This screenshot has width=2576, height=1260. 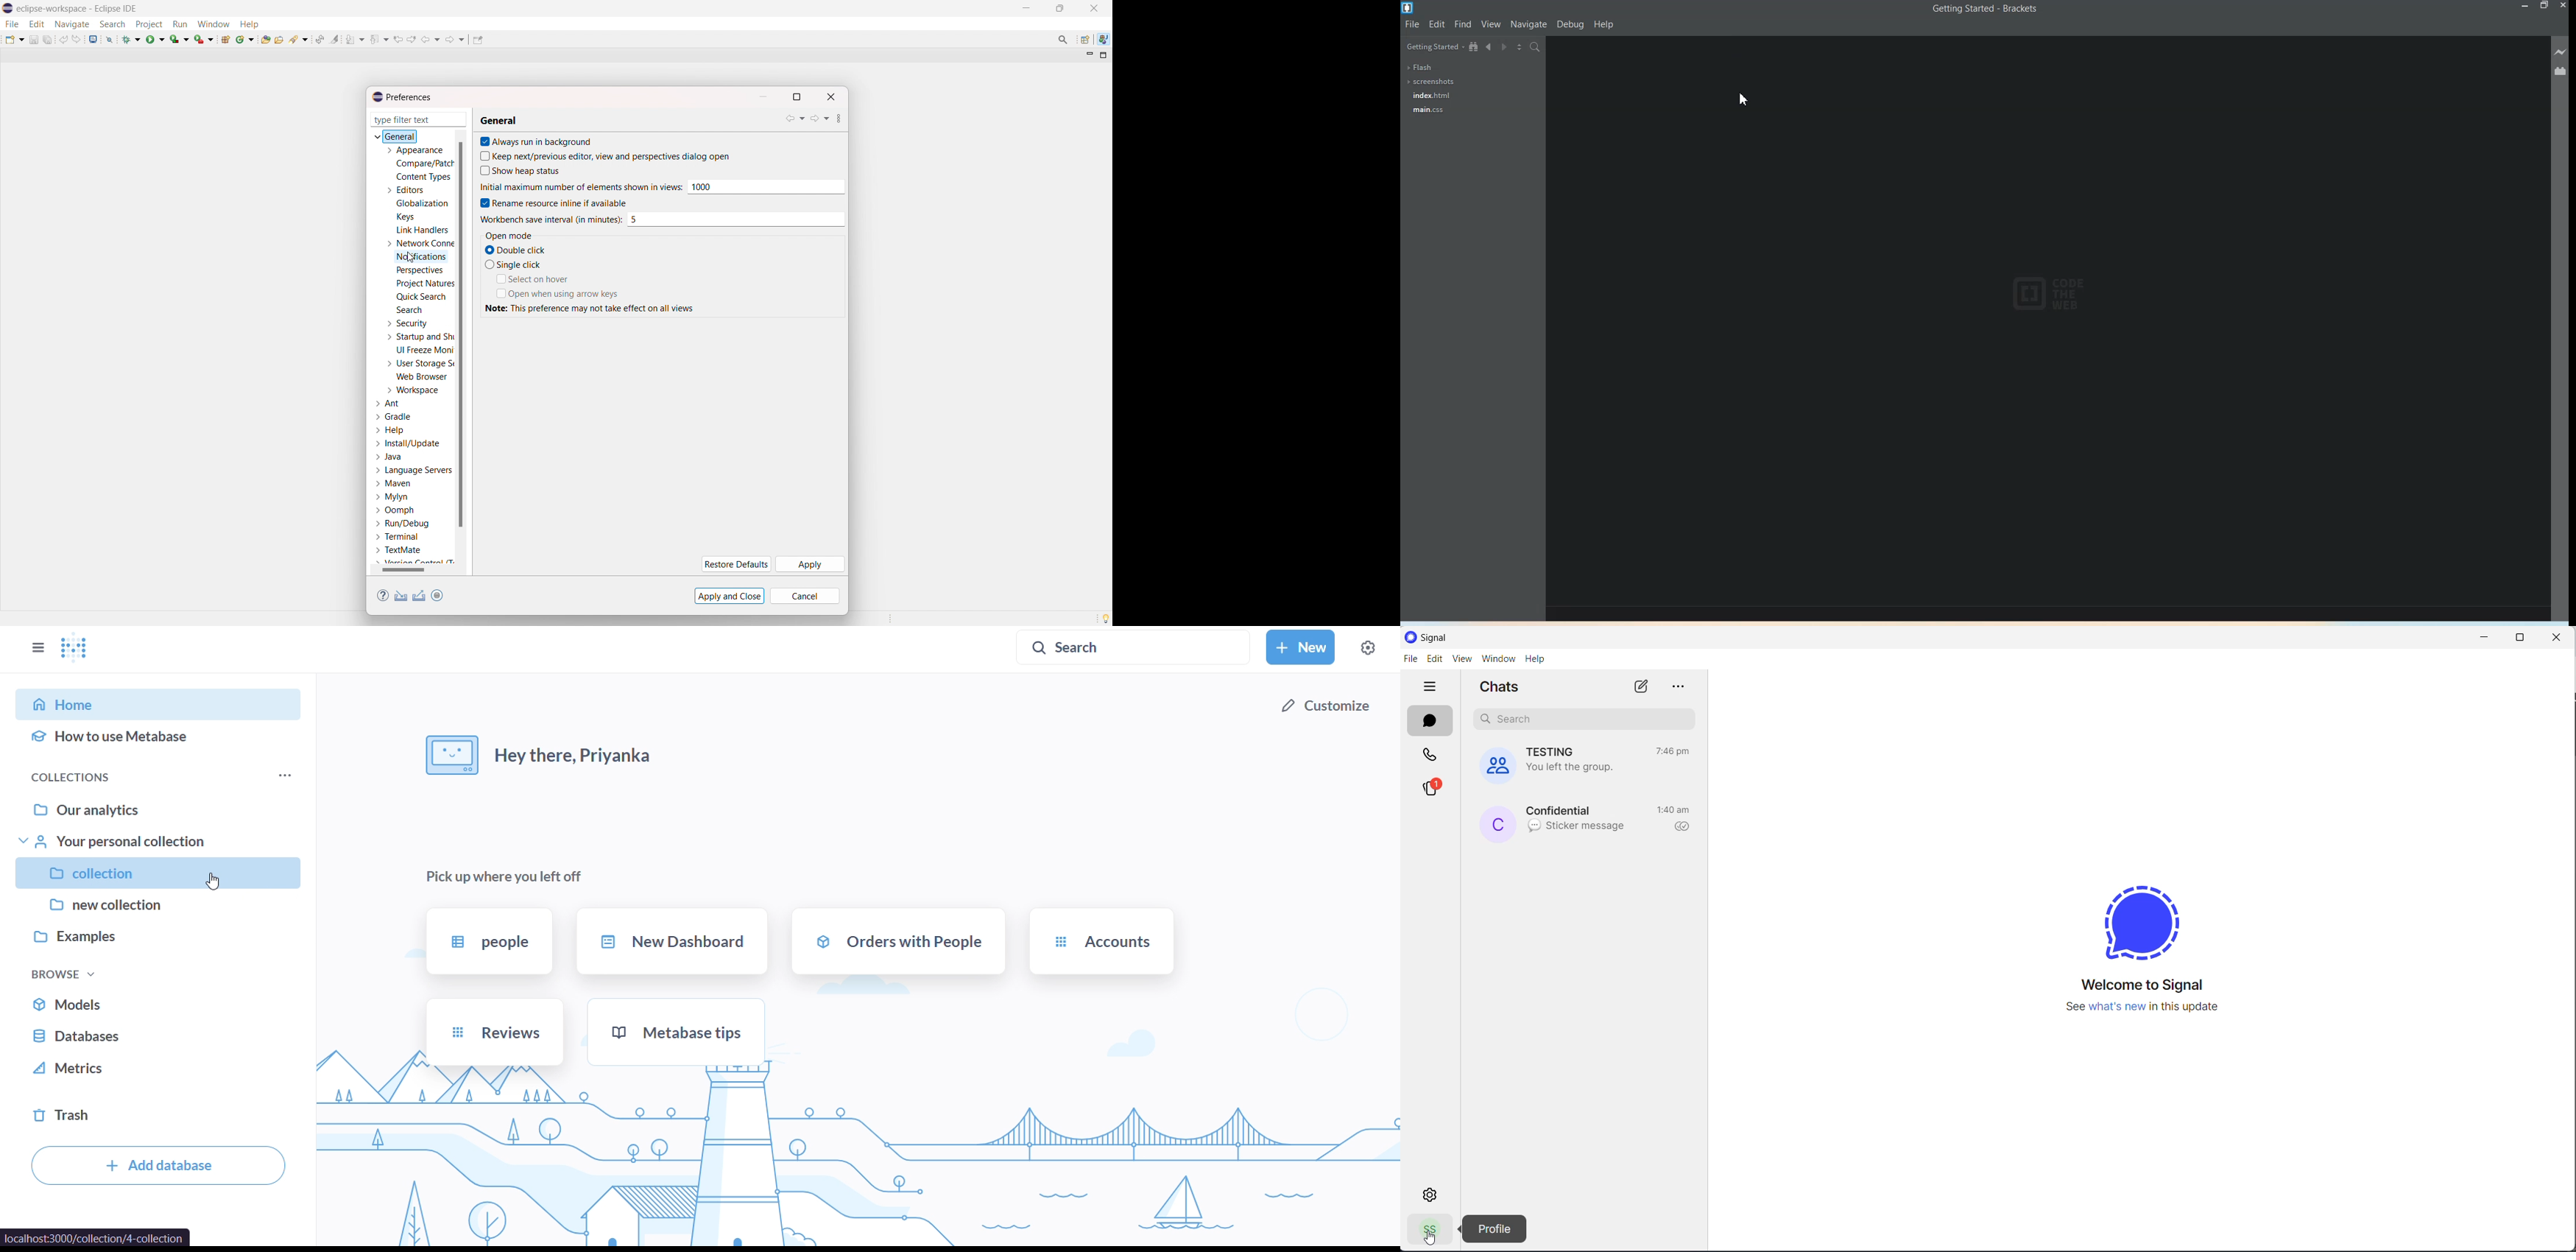 What do you see at coordinates (477, 40) in the screenshot?
I see `pin editor` at bounding box center [477, 40].